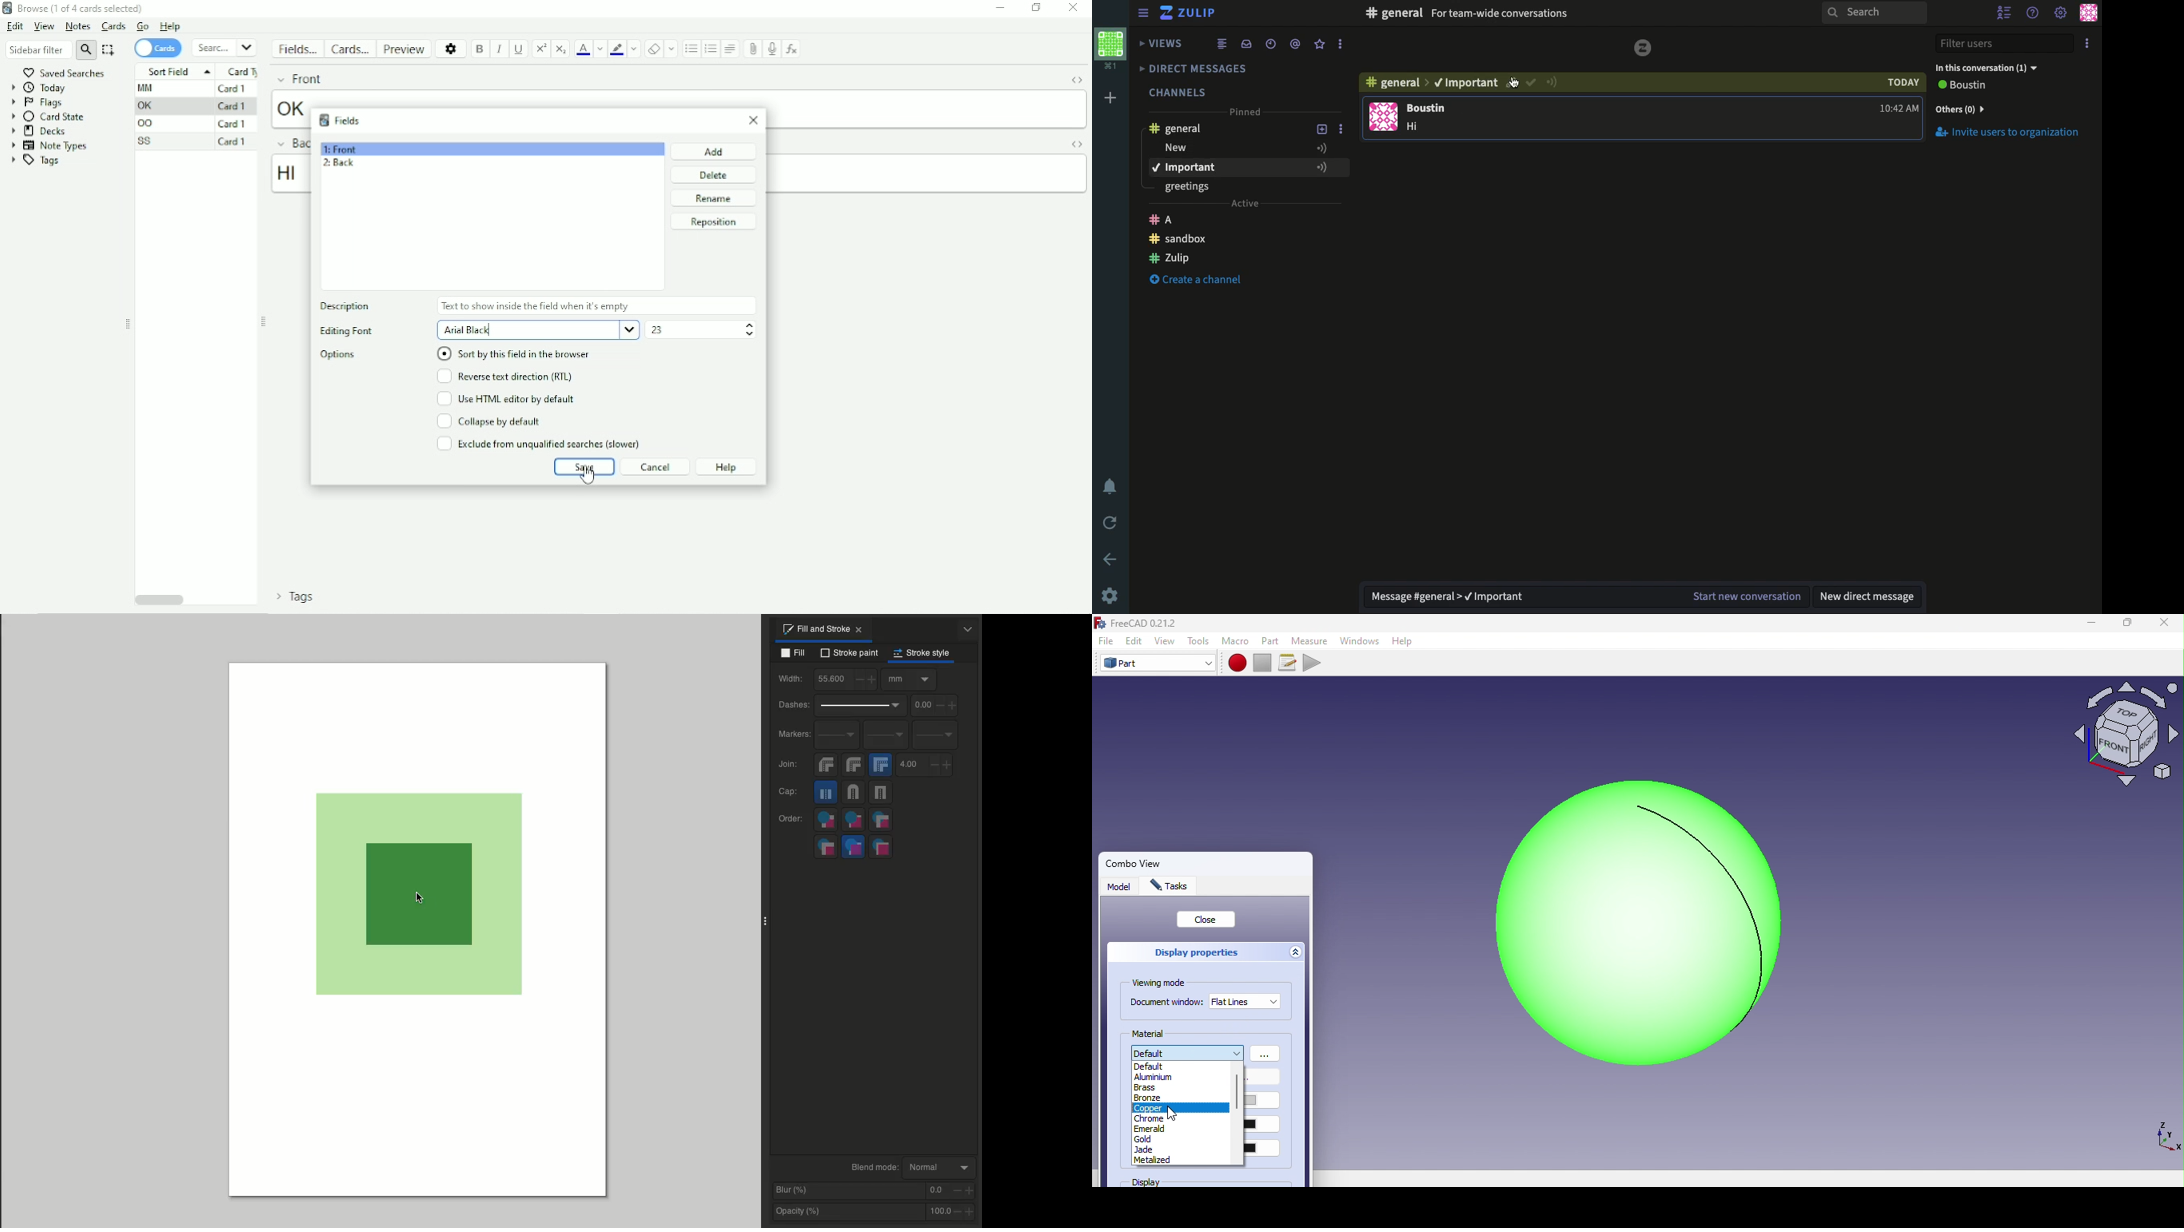 Image resolution: width=2184 pixels, height=1232 pixels. What do you see at coordinates (756, 121) in the screenshot?
I see `Close` at bounding box center [756, 121].